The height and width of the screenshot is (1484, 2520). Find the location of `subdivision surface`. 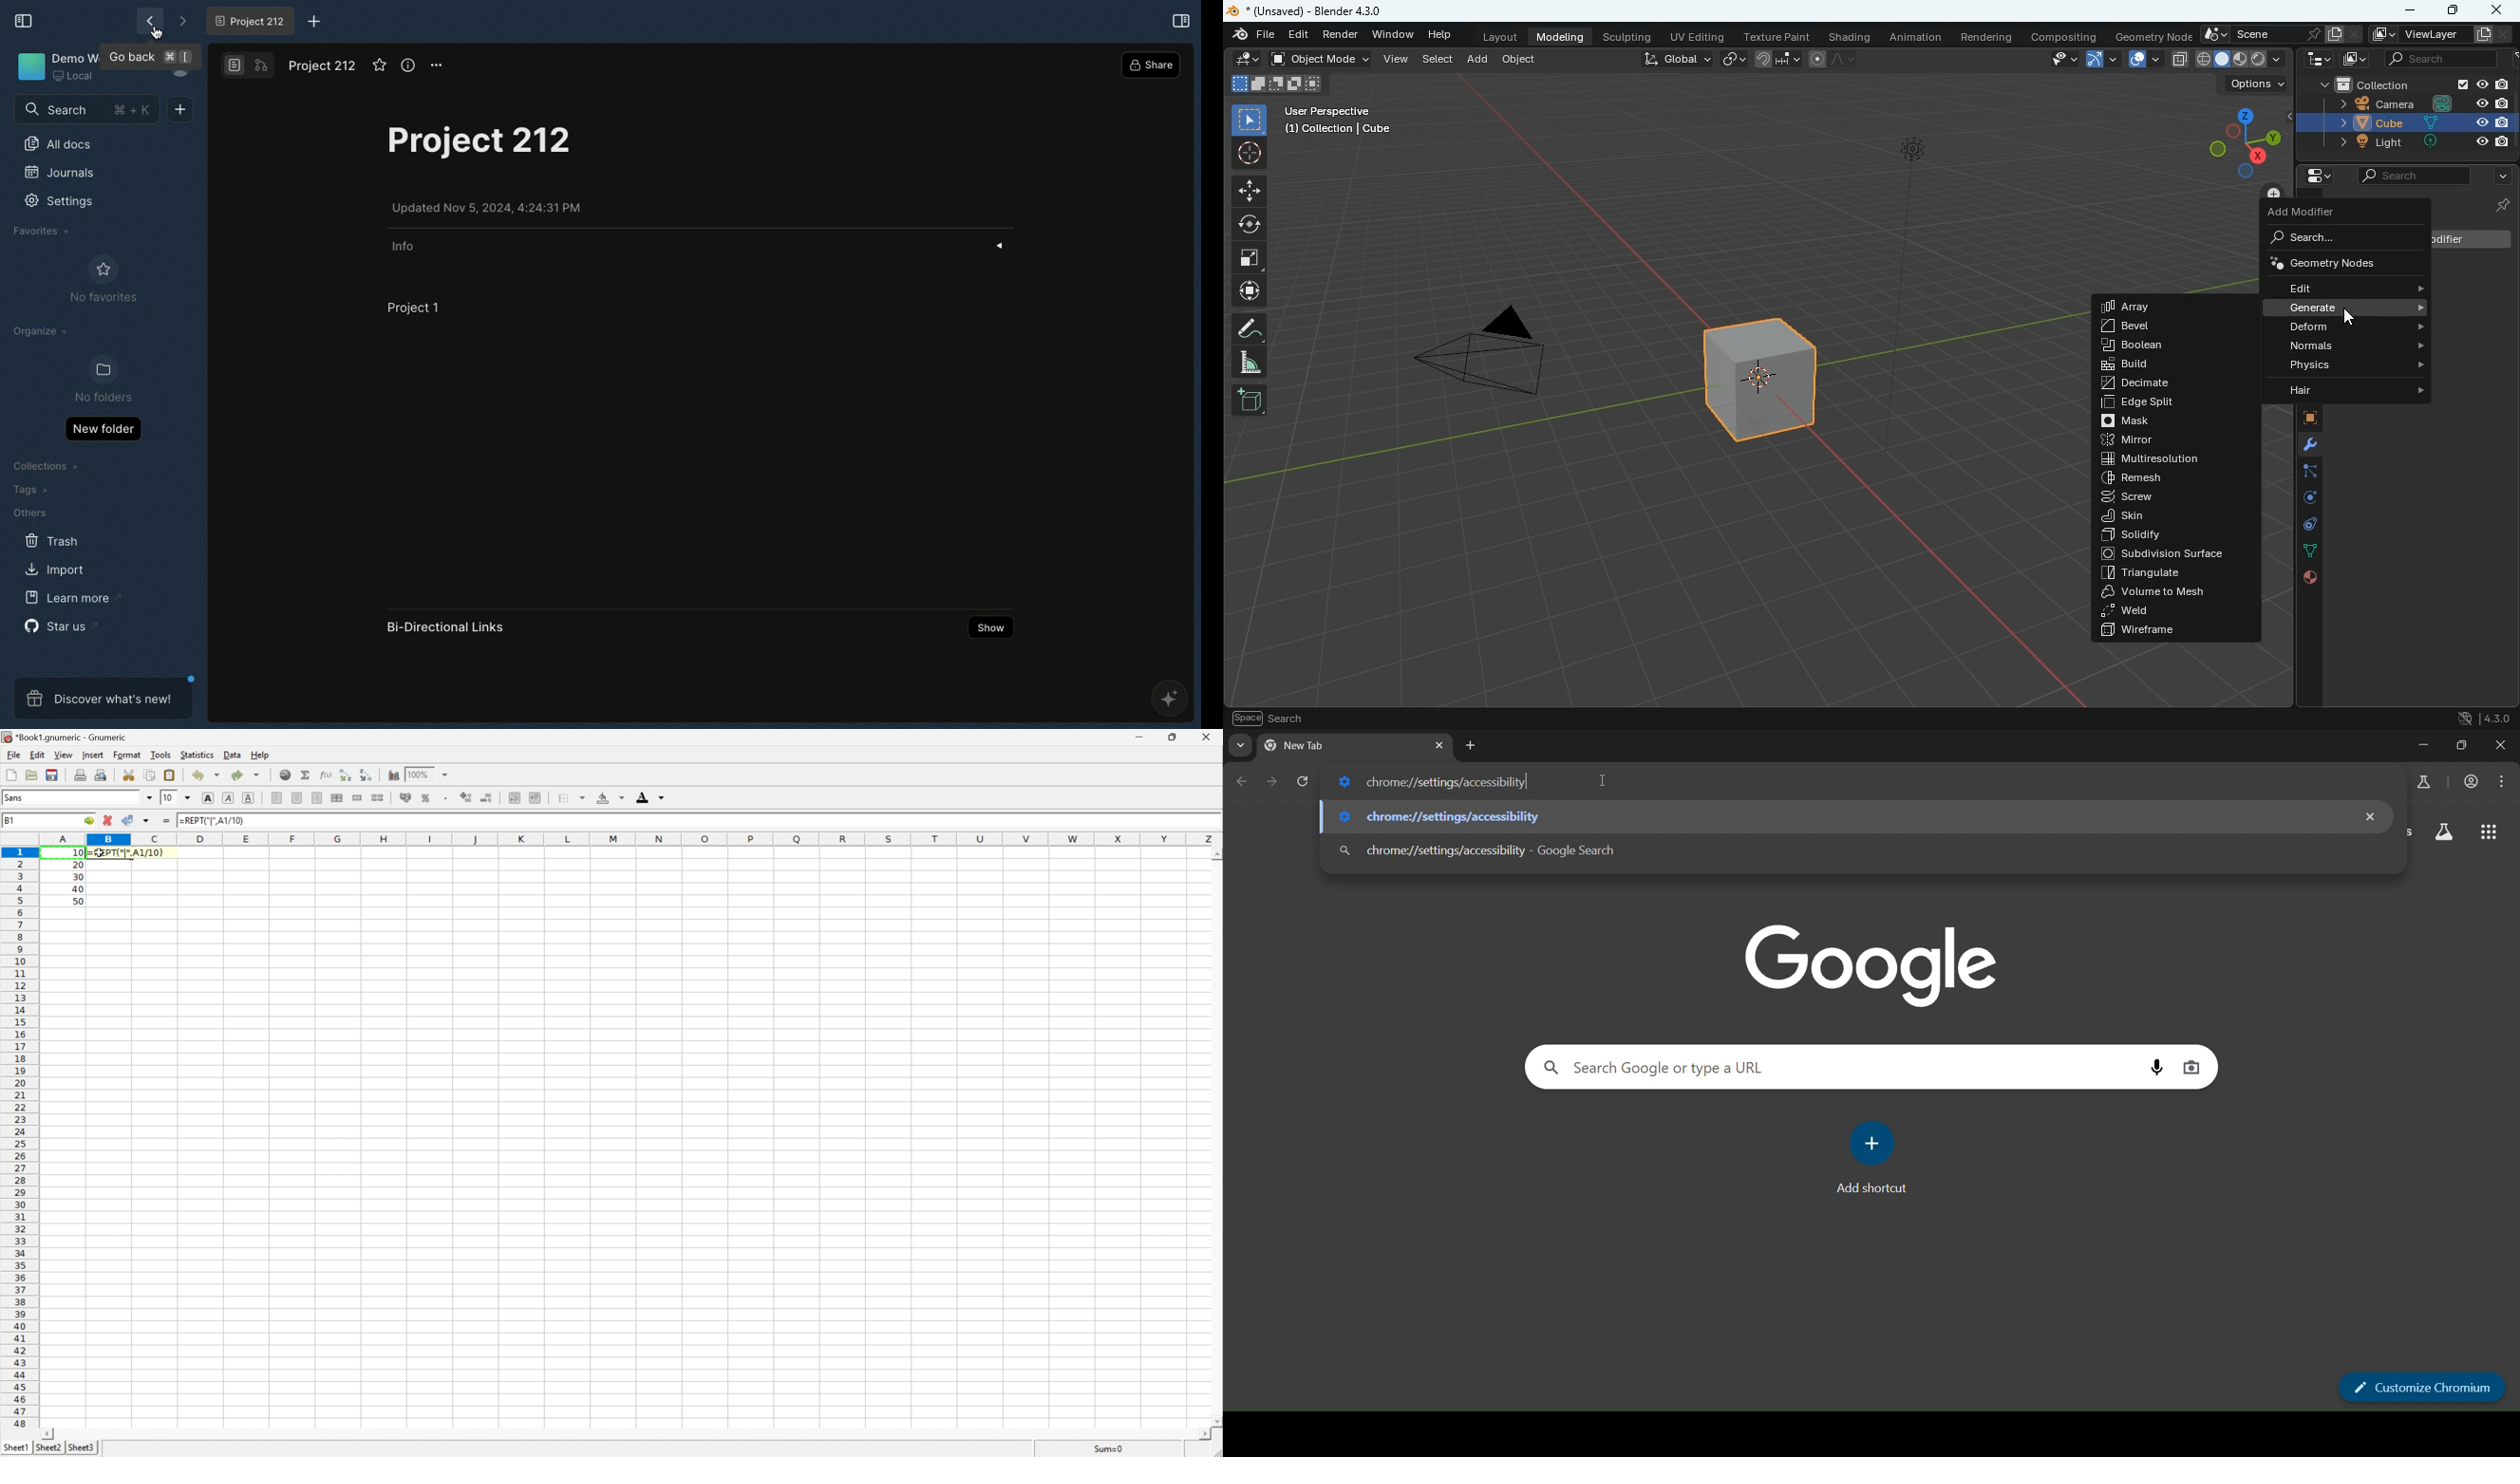

subdivision surface is located at coordinates (2174, 554).